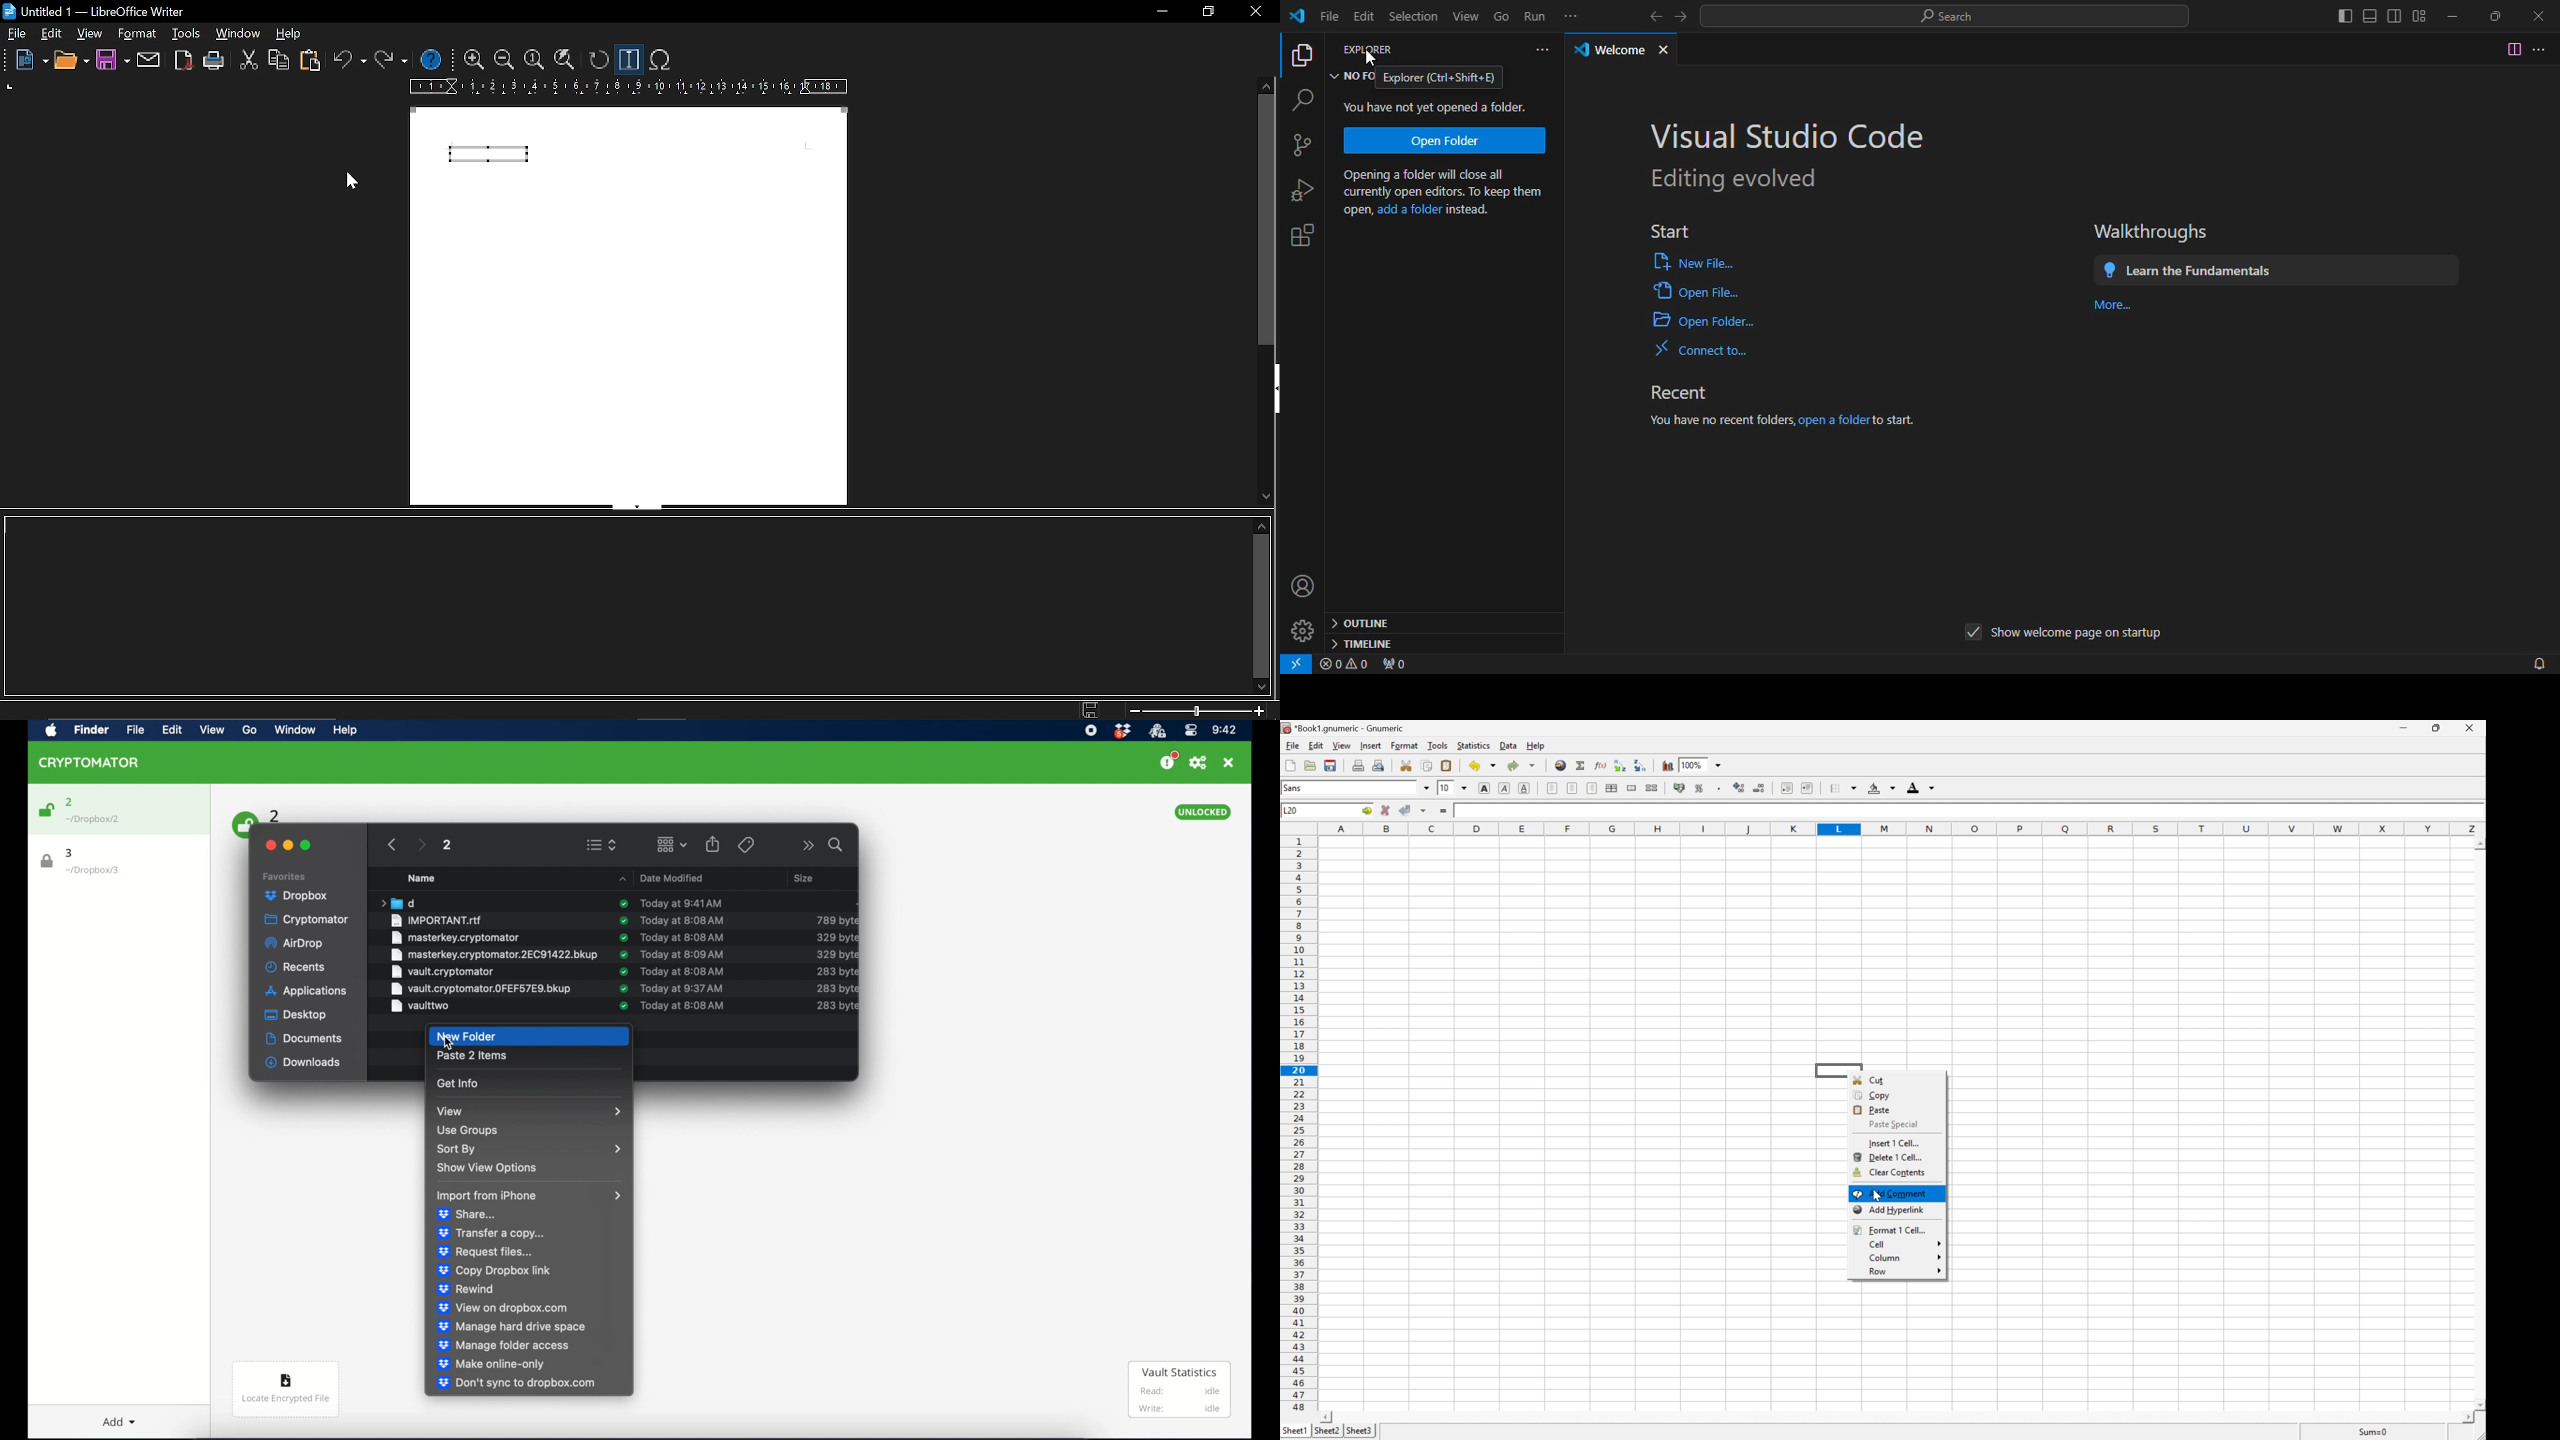 Image resolution: width=2576 pixels, height=1456 pixels. Describe the element at coordinates (1876, 1195) in the screenshot. I see `Cursor` at that location.